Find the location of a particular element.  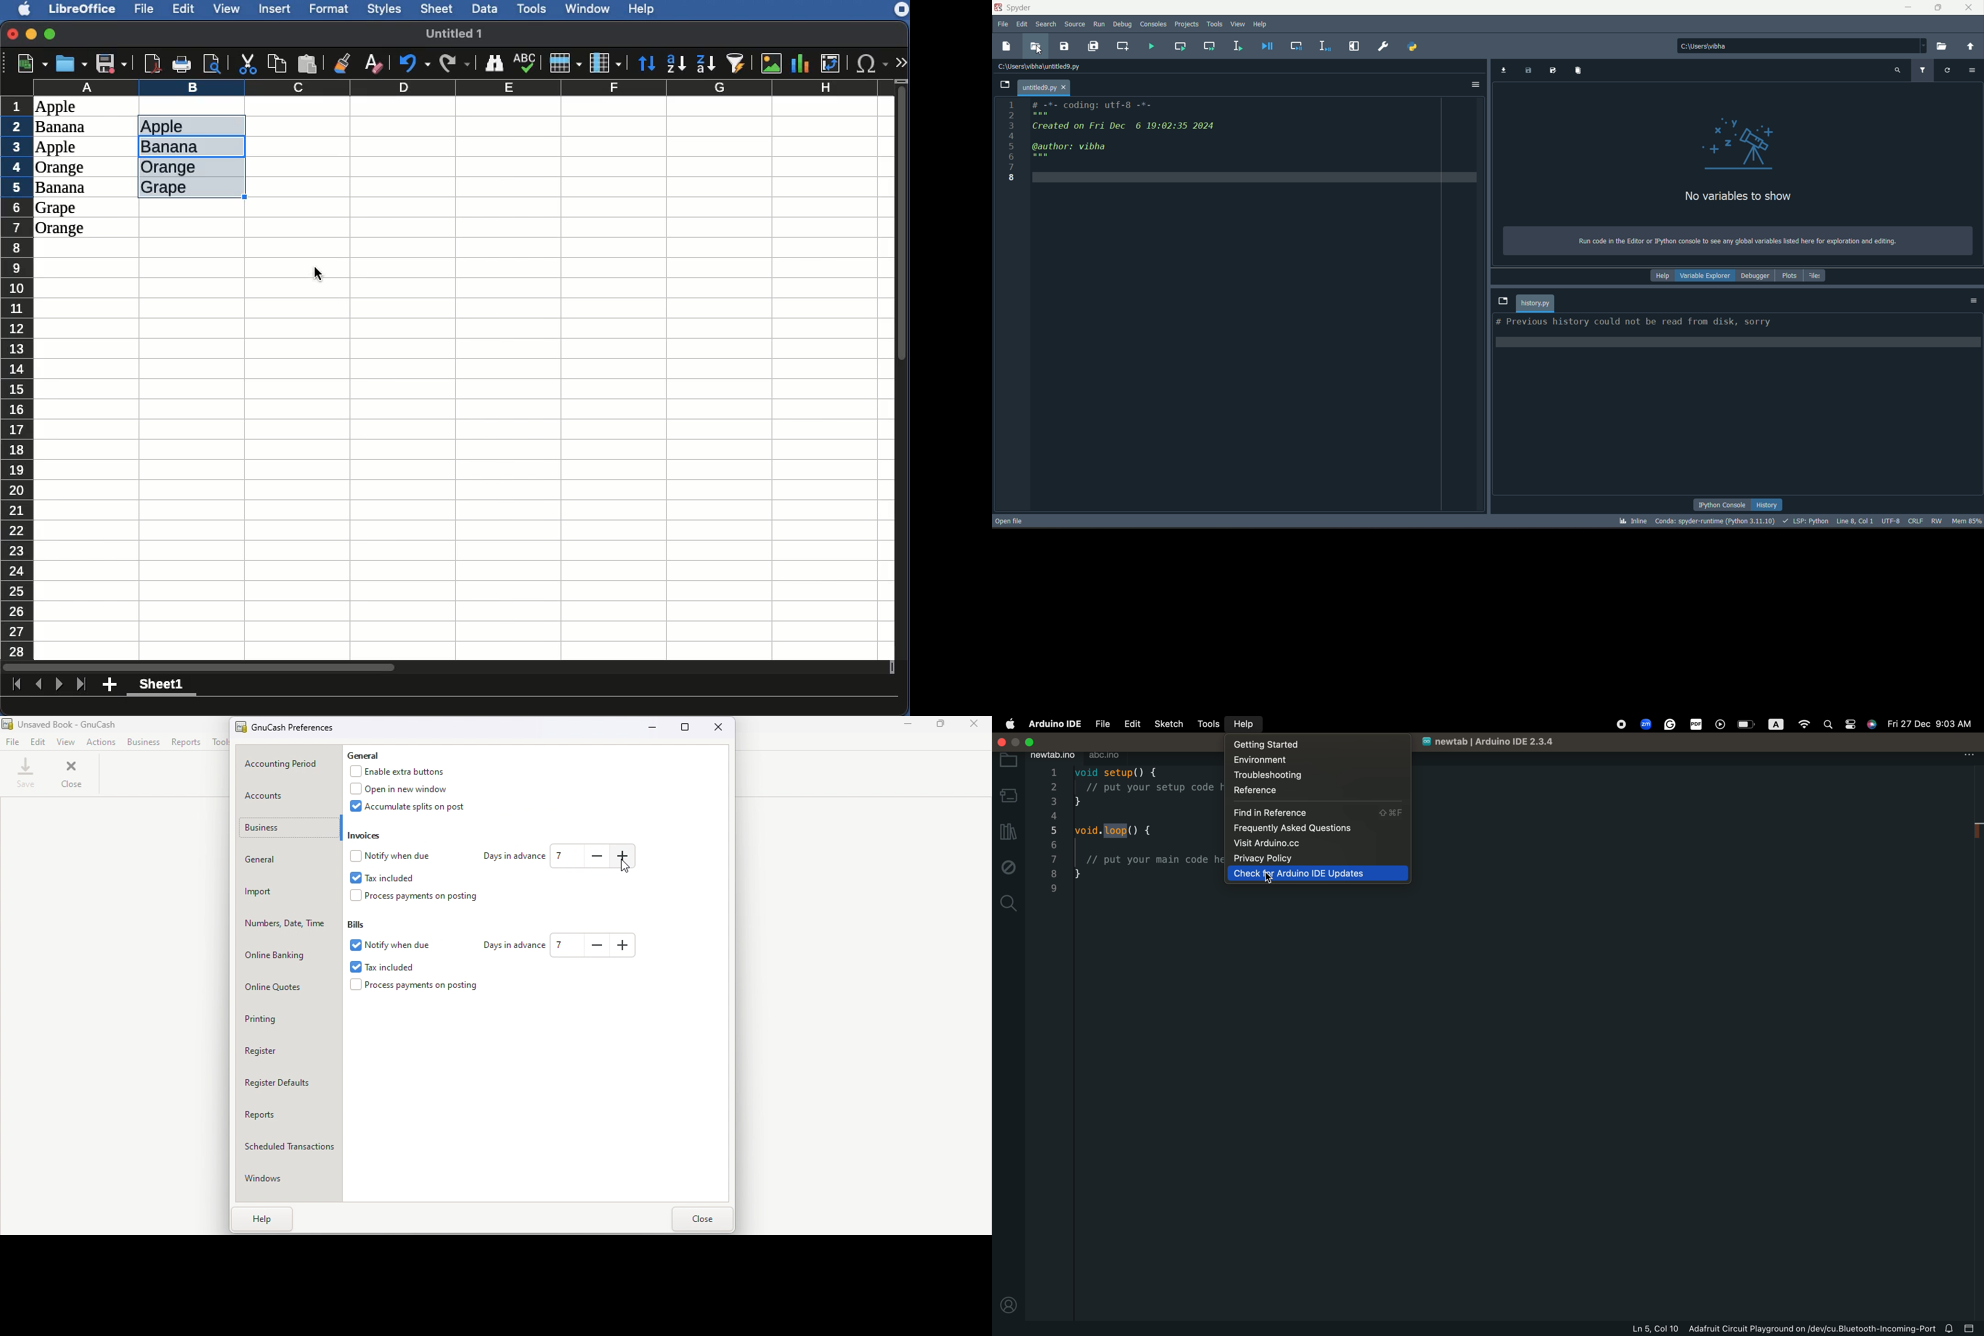

file is located at coordinates (1004, 24).